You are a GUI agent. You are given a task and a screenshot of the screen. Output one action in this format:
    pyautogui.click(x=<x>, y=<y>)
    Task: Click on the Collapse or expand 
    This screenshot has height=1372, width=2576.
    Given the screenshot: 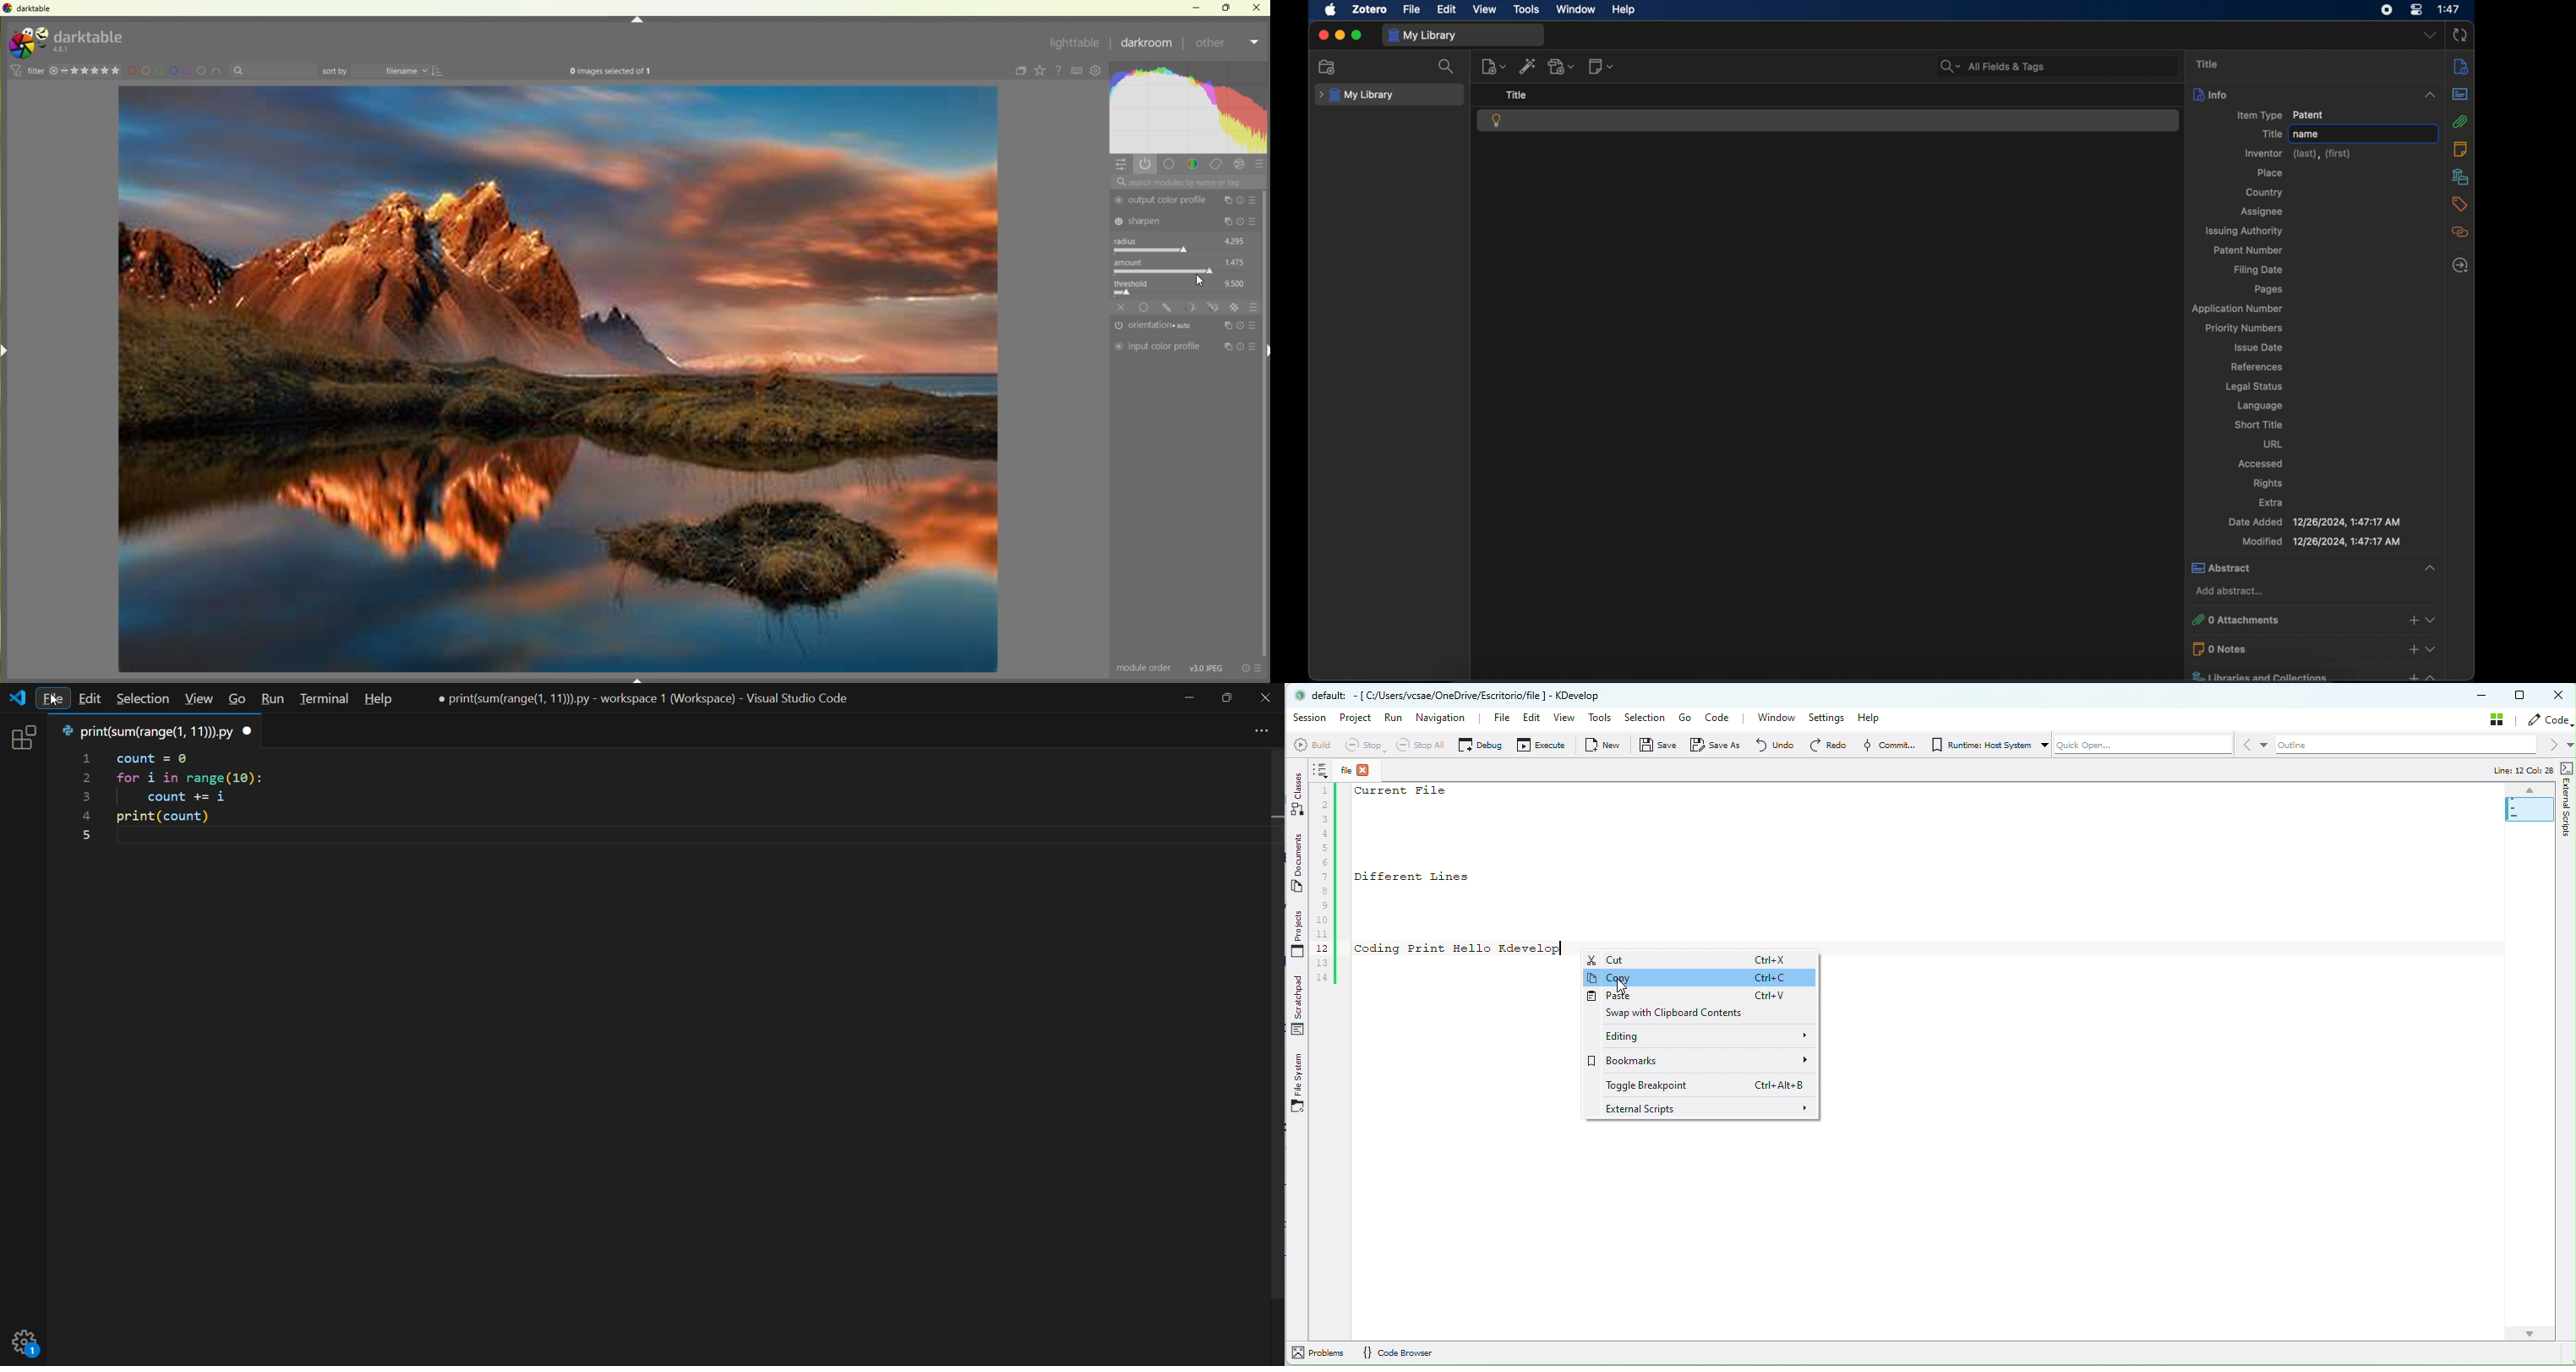 What is the action you would take?
    pyautogui.click(x=2433, y=648)
    